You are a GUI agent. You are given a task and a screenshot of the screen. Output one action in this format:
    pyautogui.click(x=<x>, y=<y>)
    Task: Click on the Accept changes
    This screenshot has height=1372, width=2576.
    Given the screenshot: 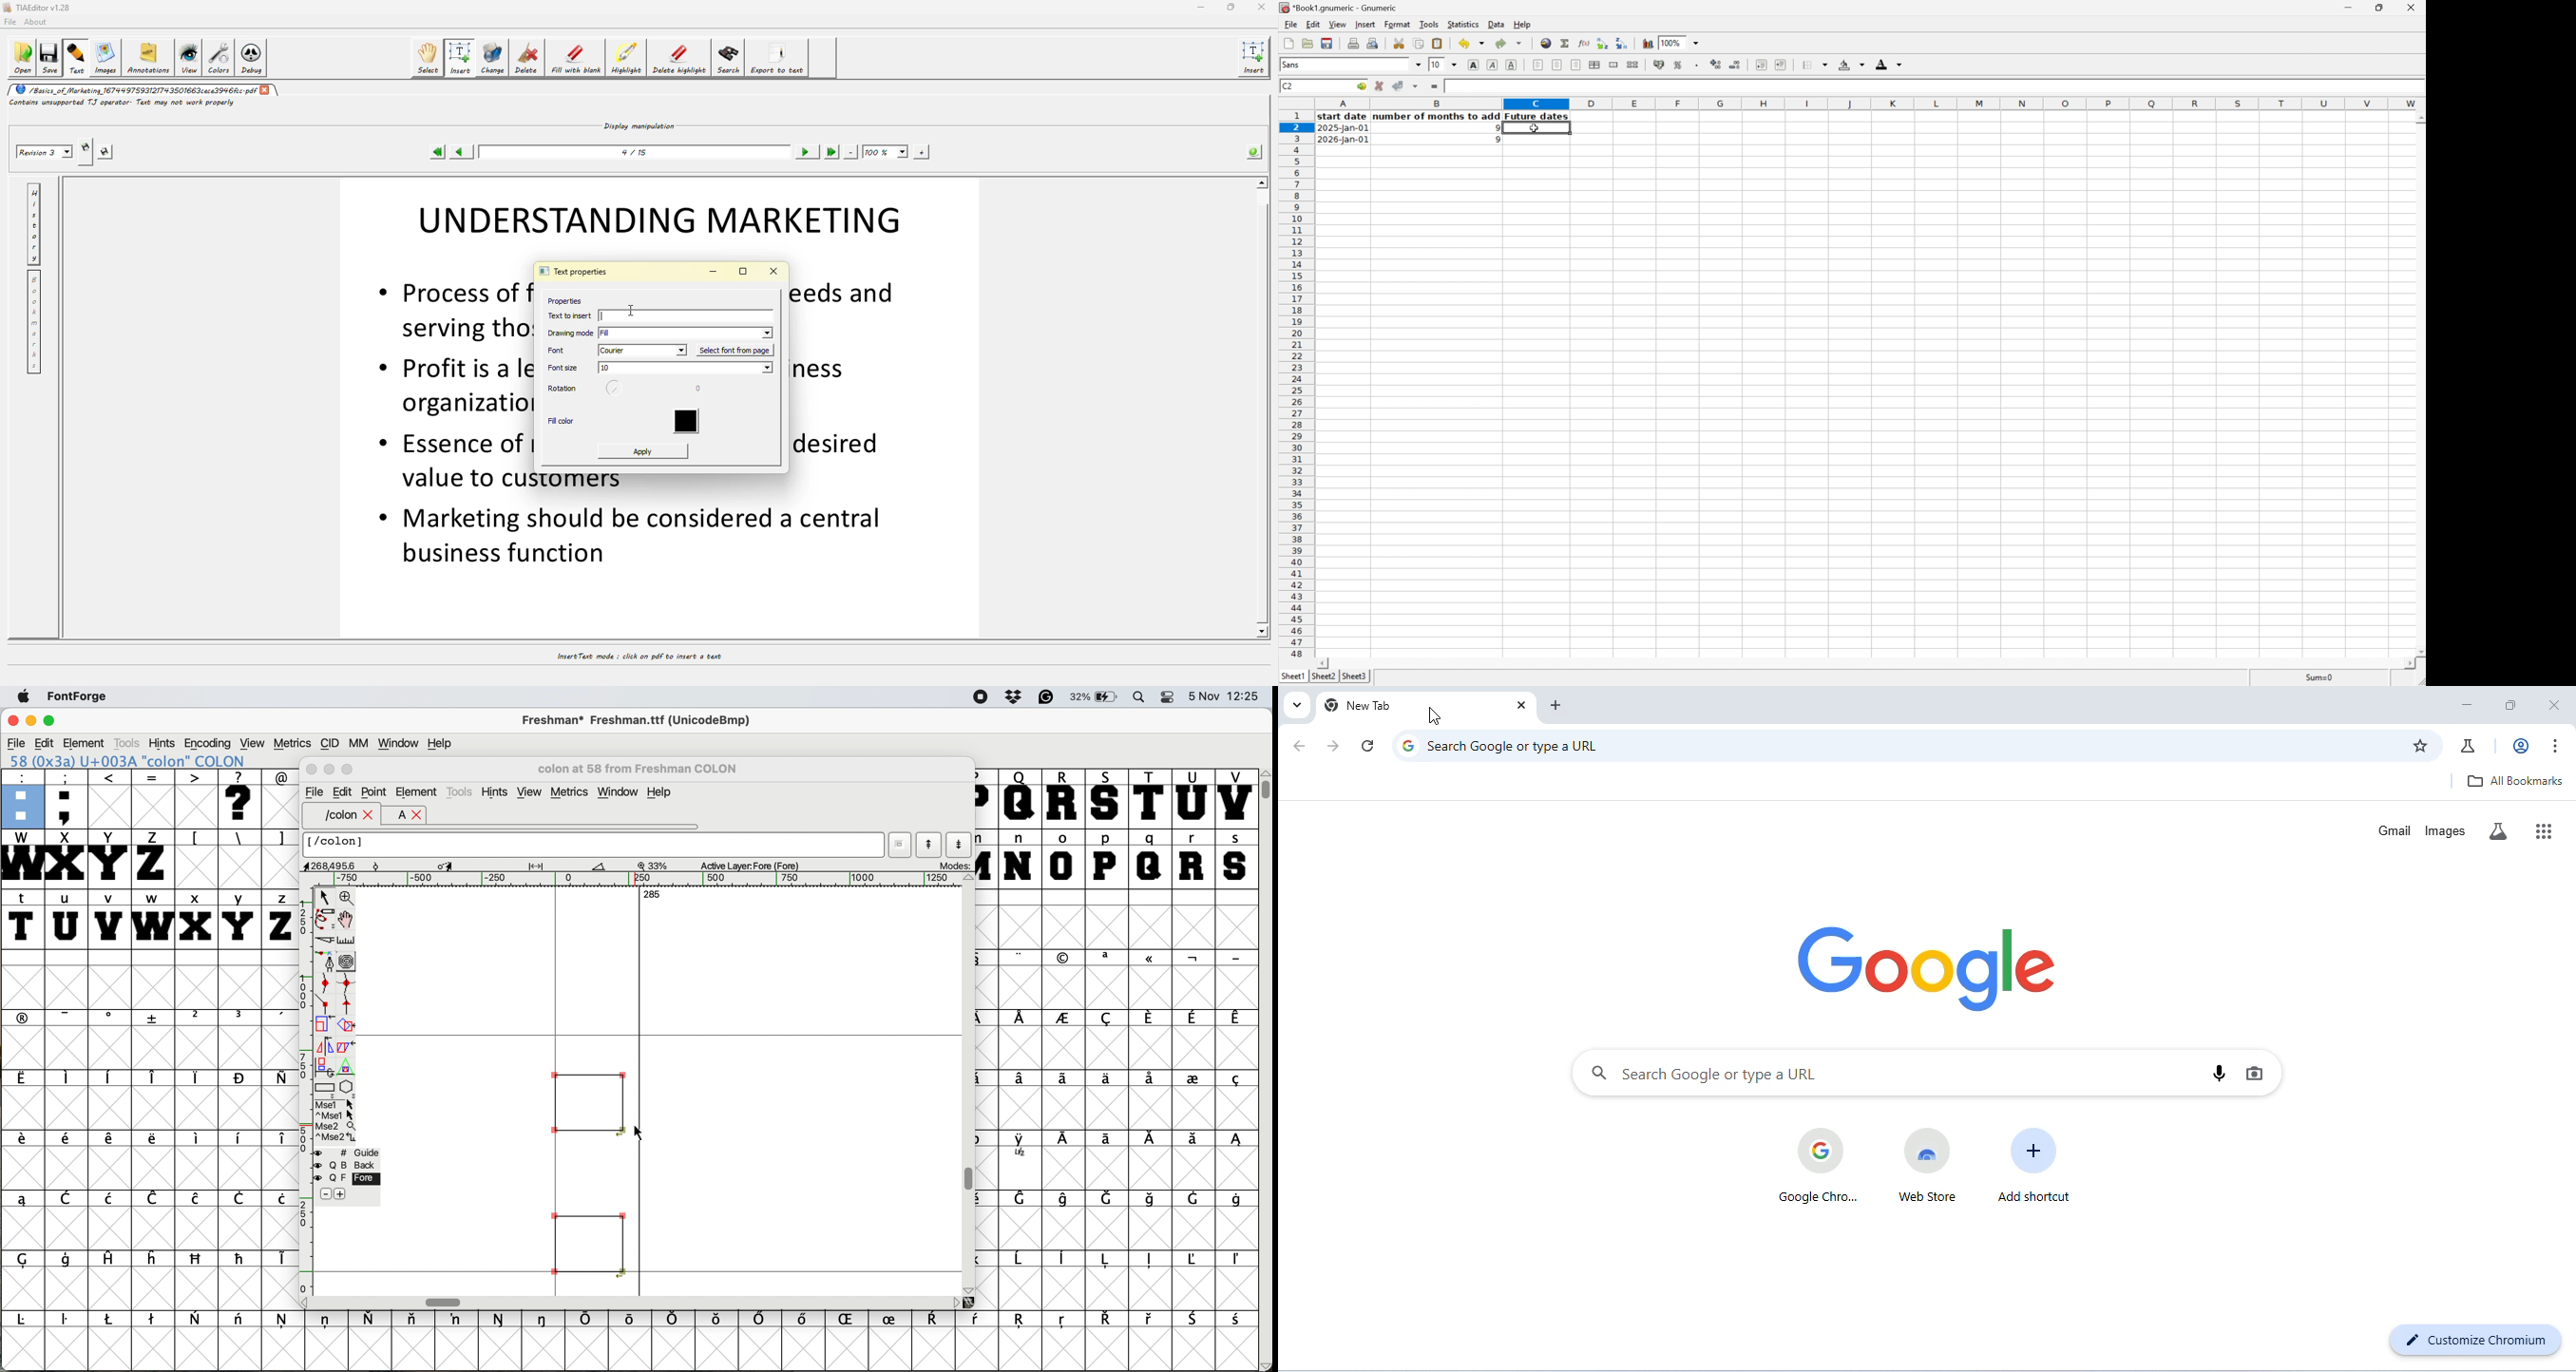 What is the action you would take?
    pyautogui.click(x=1399, y=86)
    